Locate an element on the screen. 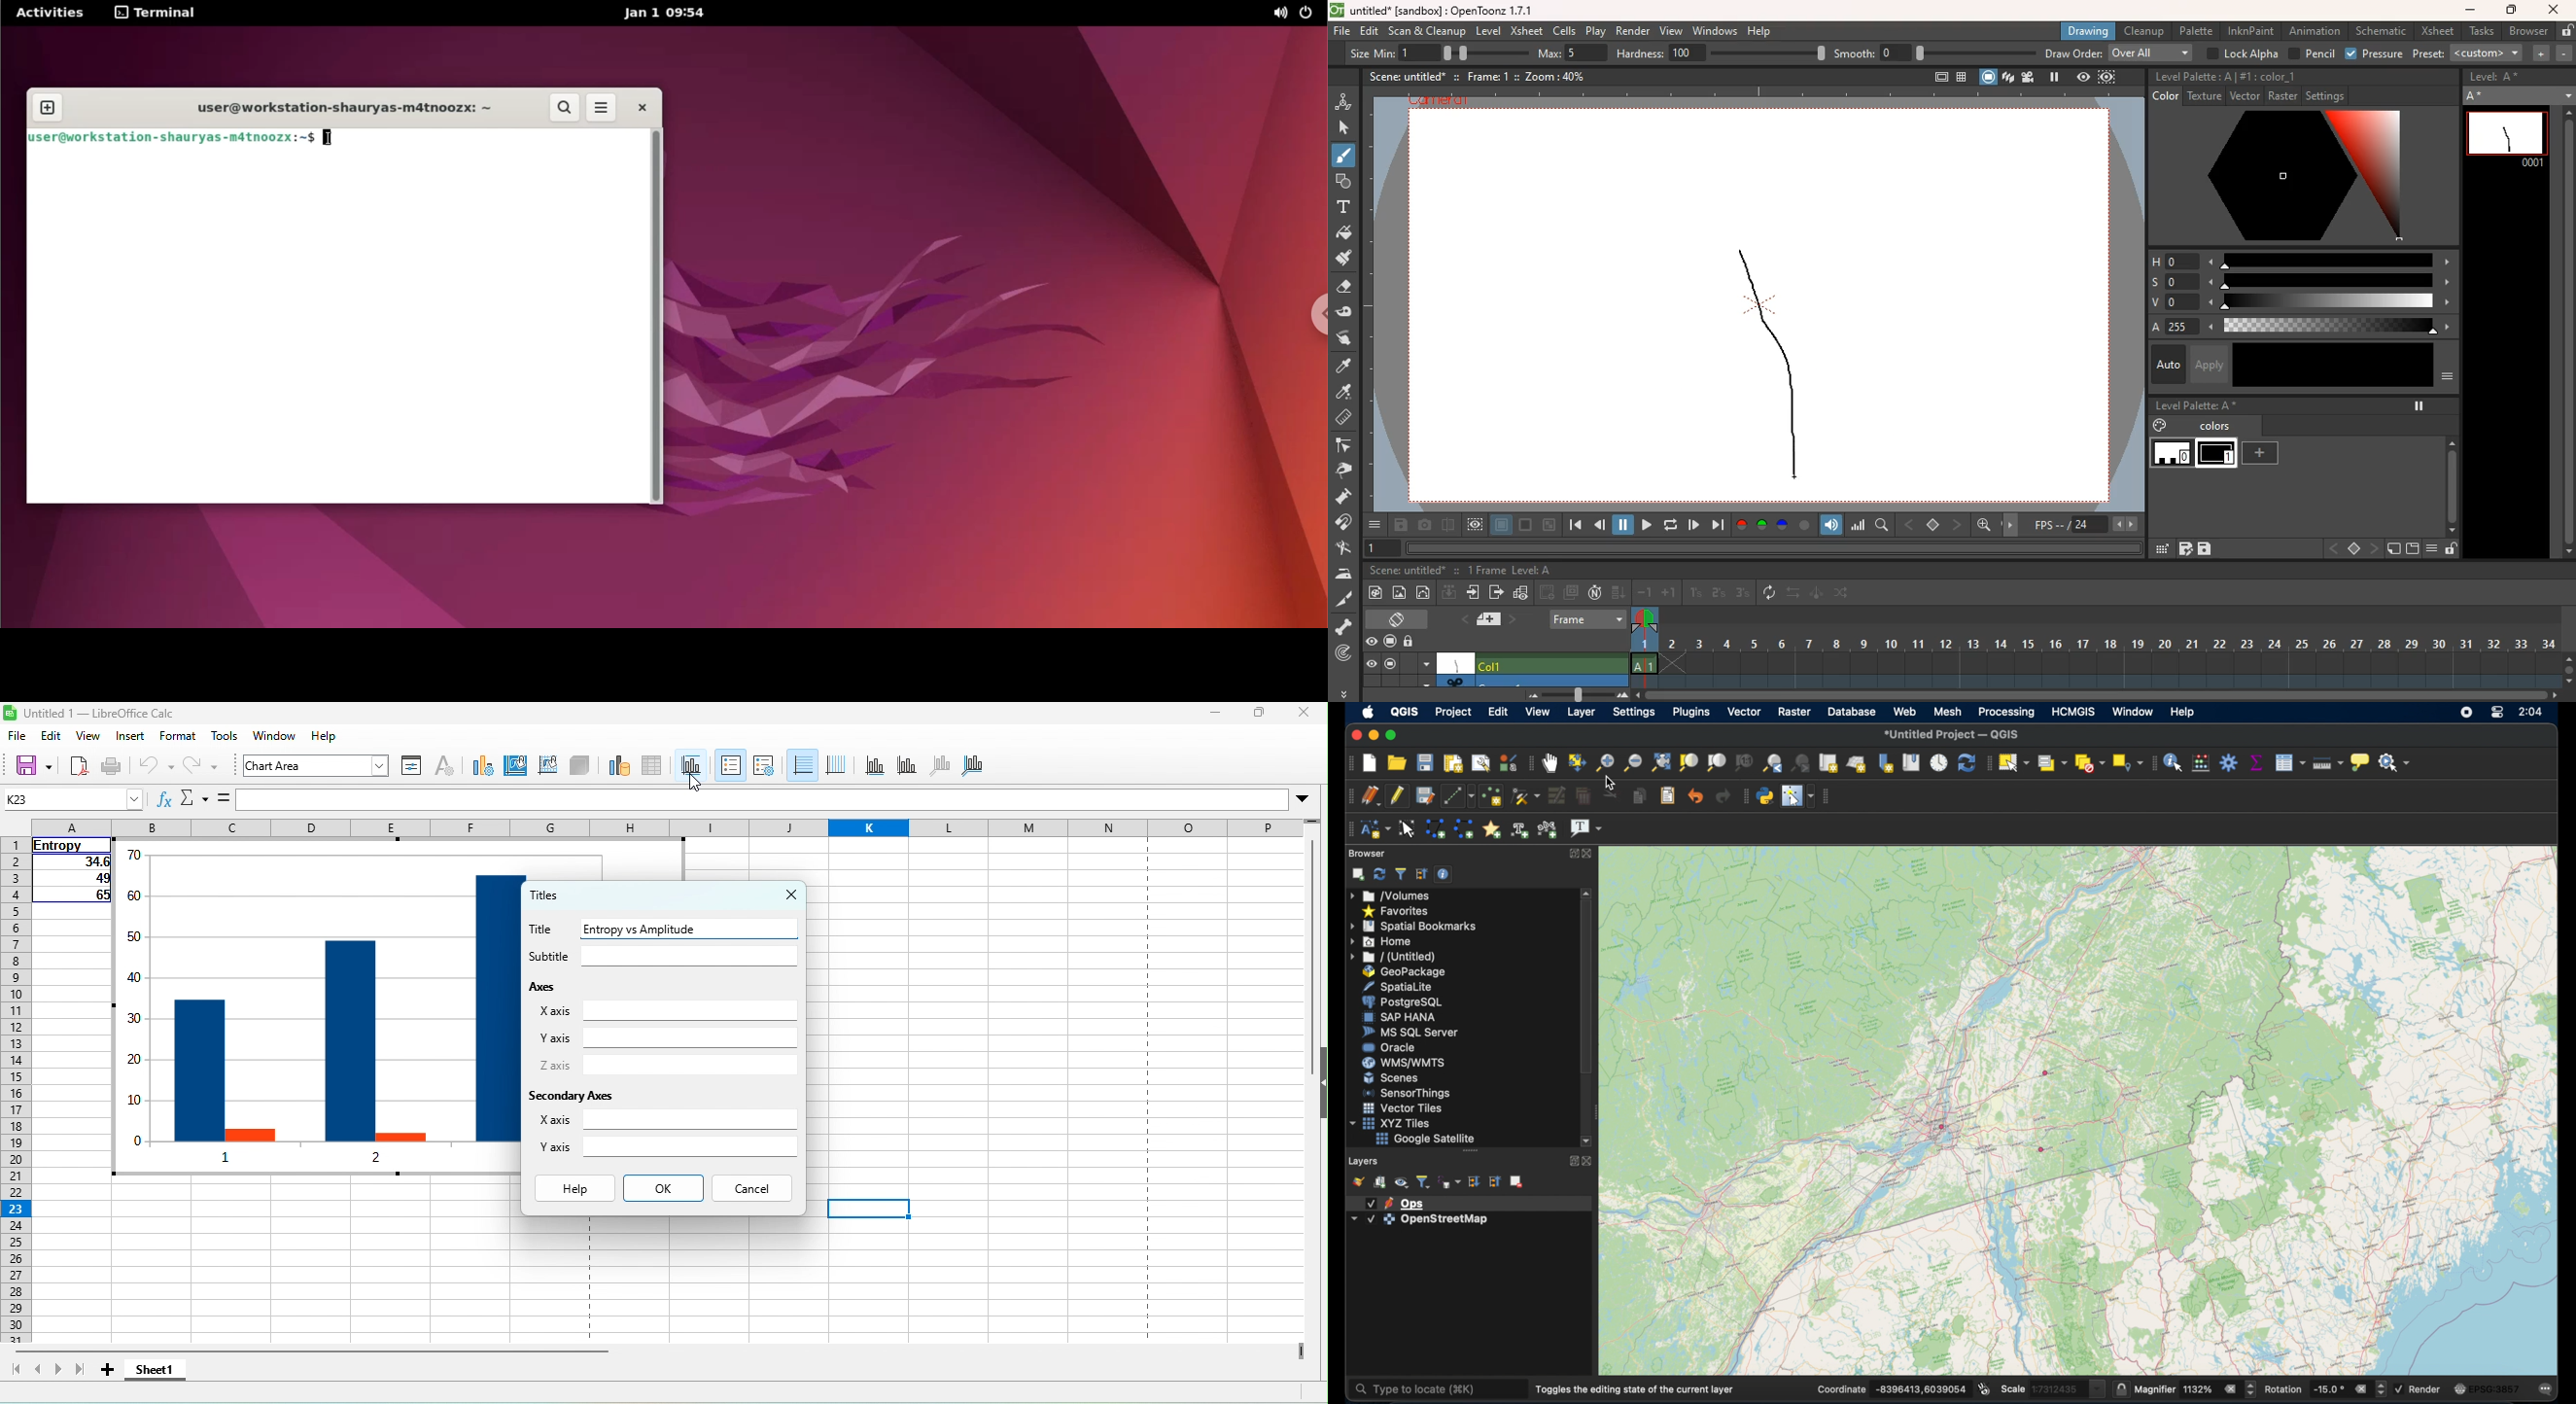 The image size is (2576, 1428). temporal control panel is located at coordinates (1939, 763).